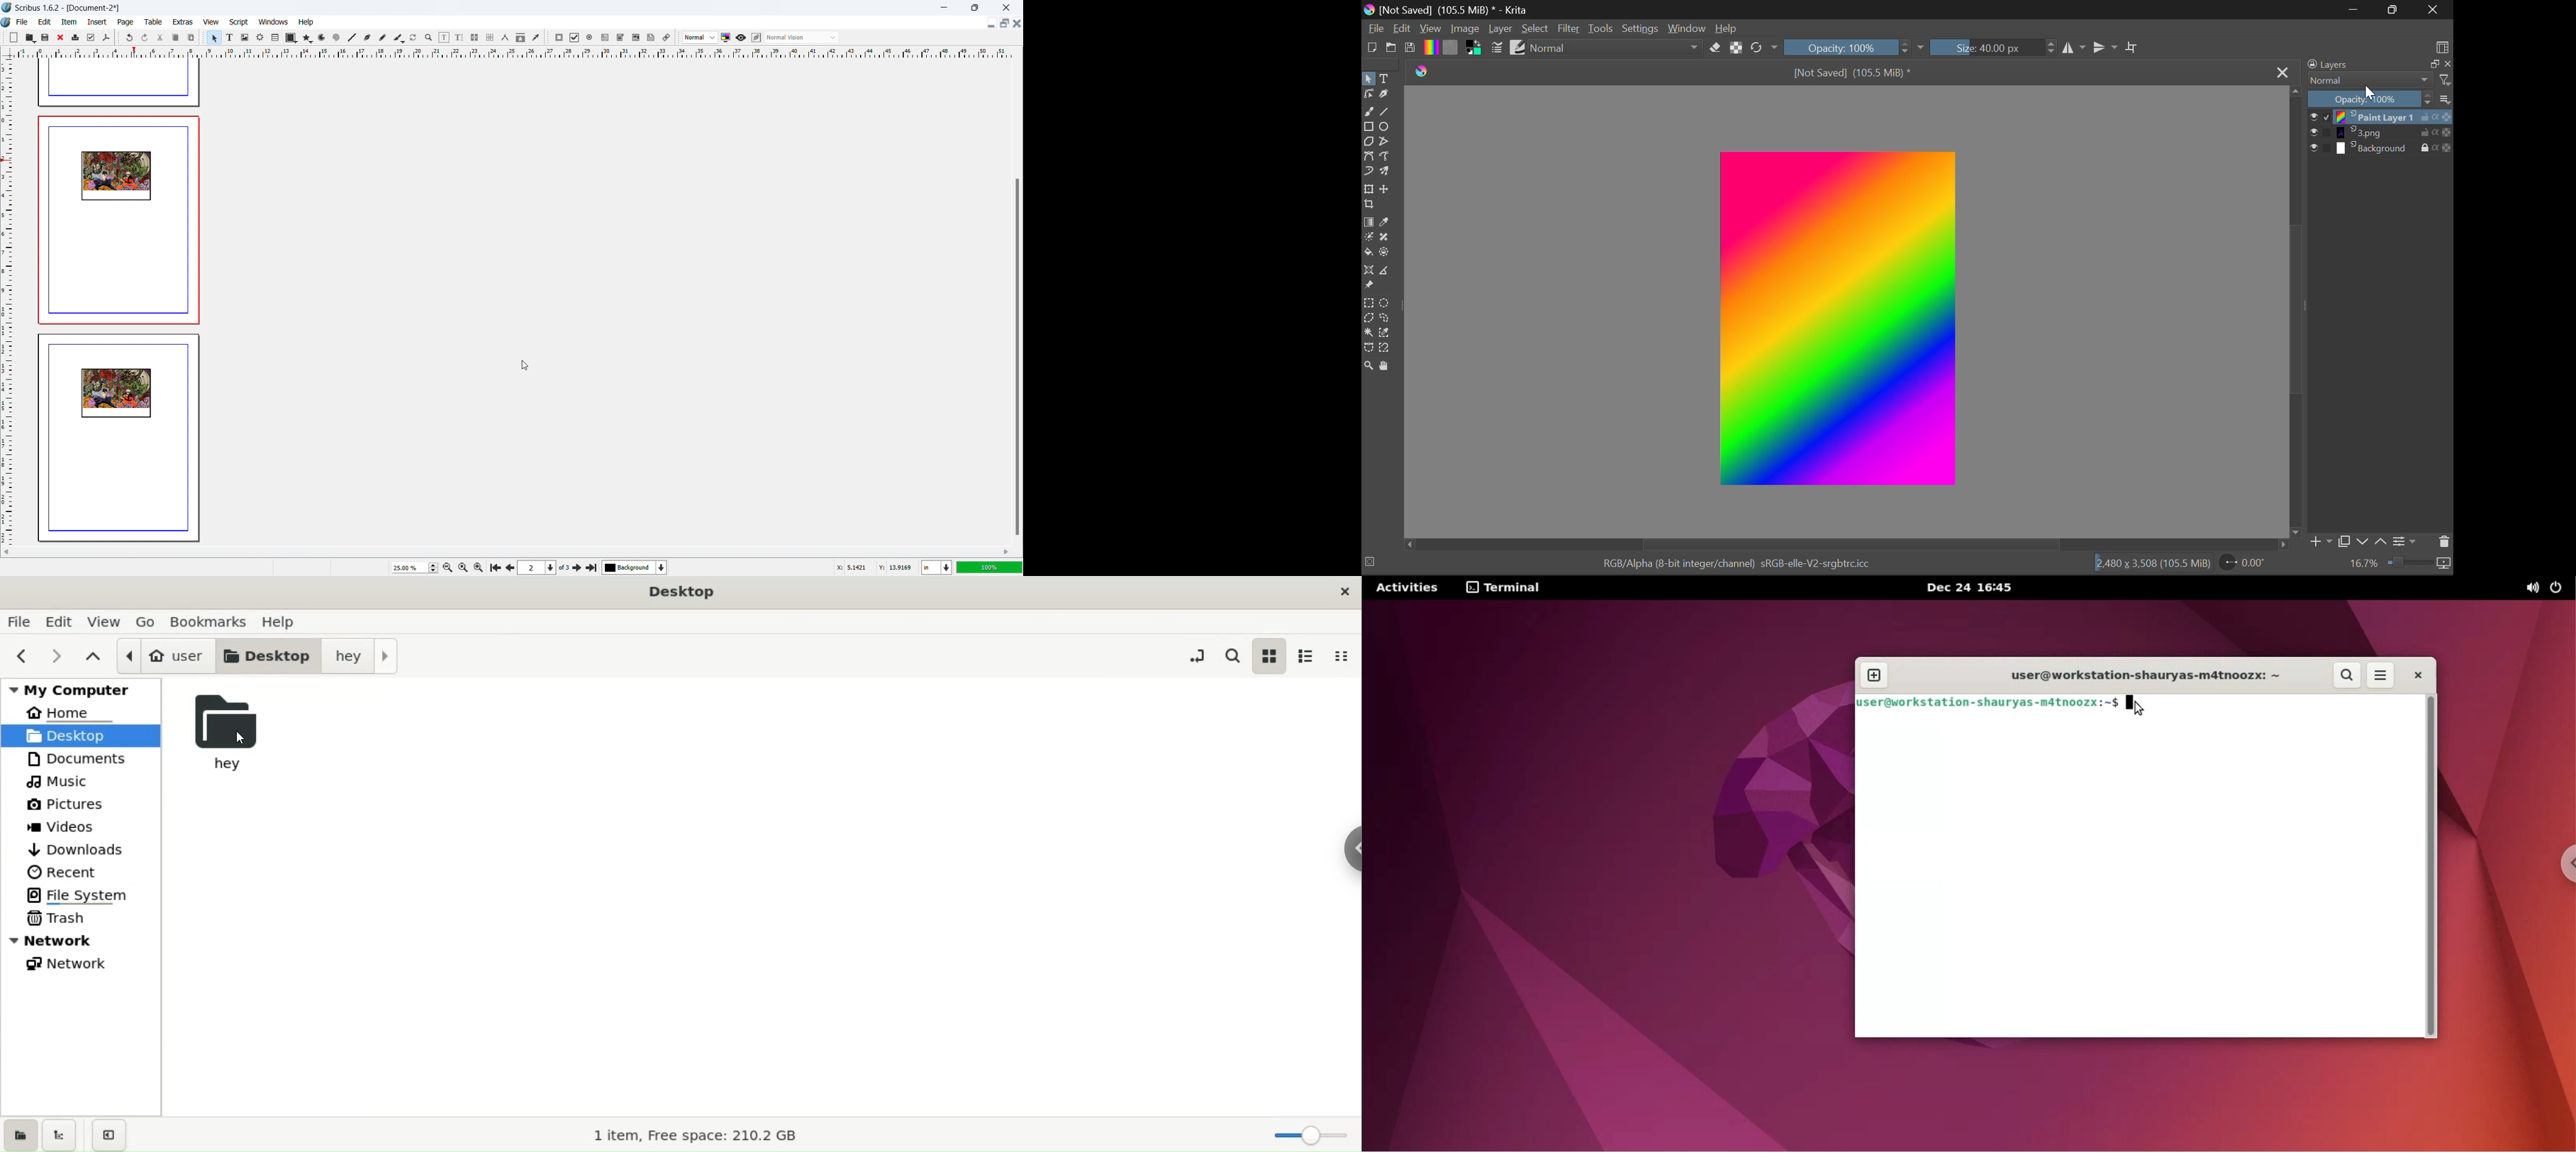 The height and width of the screenshot is (1176, 2576). Describe the element at coordinates (1368, 94) in the screenshot. I see `Edit Shape` at that location.